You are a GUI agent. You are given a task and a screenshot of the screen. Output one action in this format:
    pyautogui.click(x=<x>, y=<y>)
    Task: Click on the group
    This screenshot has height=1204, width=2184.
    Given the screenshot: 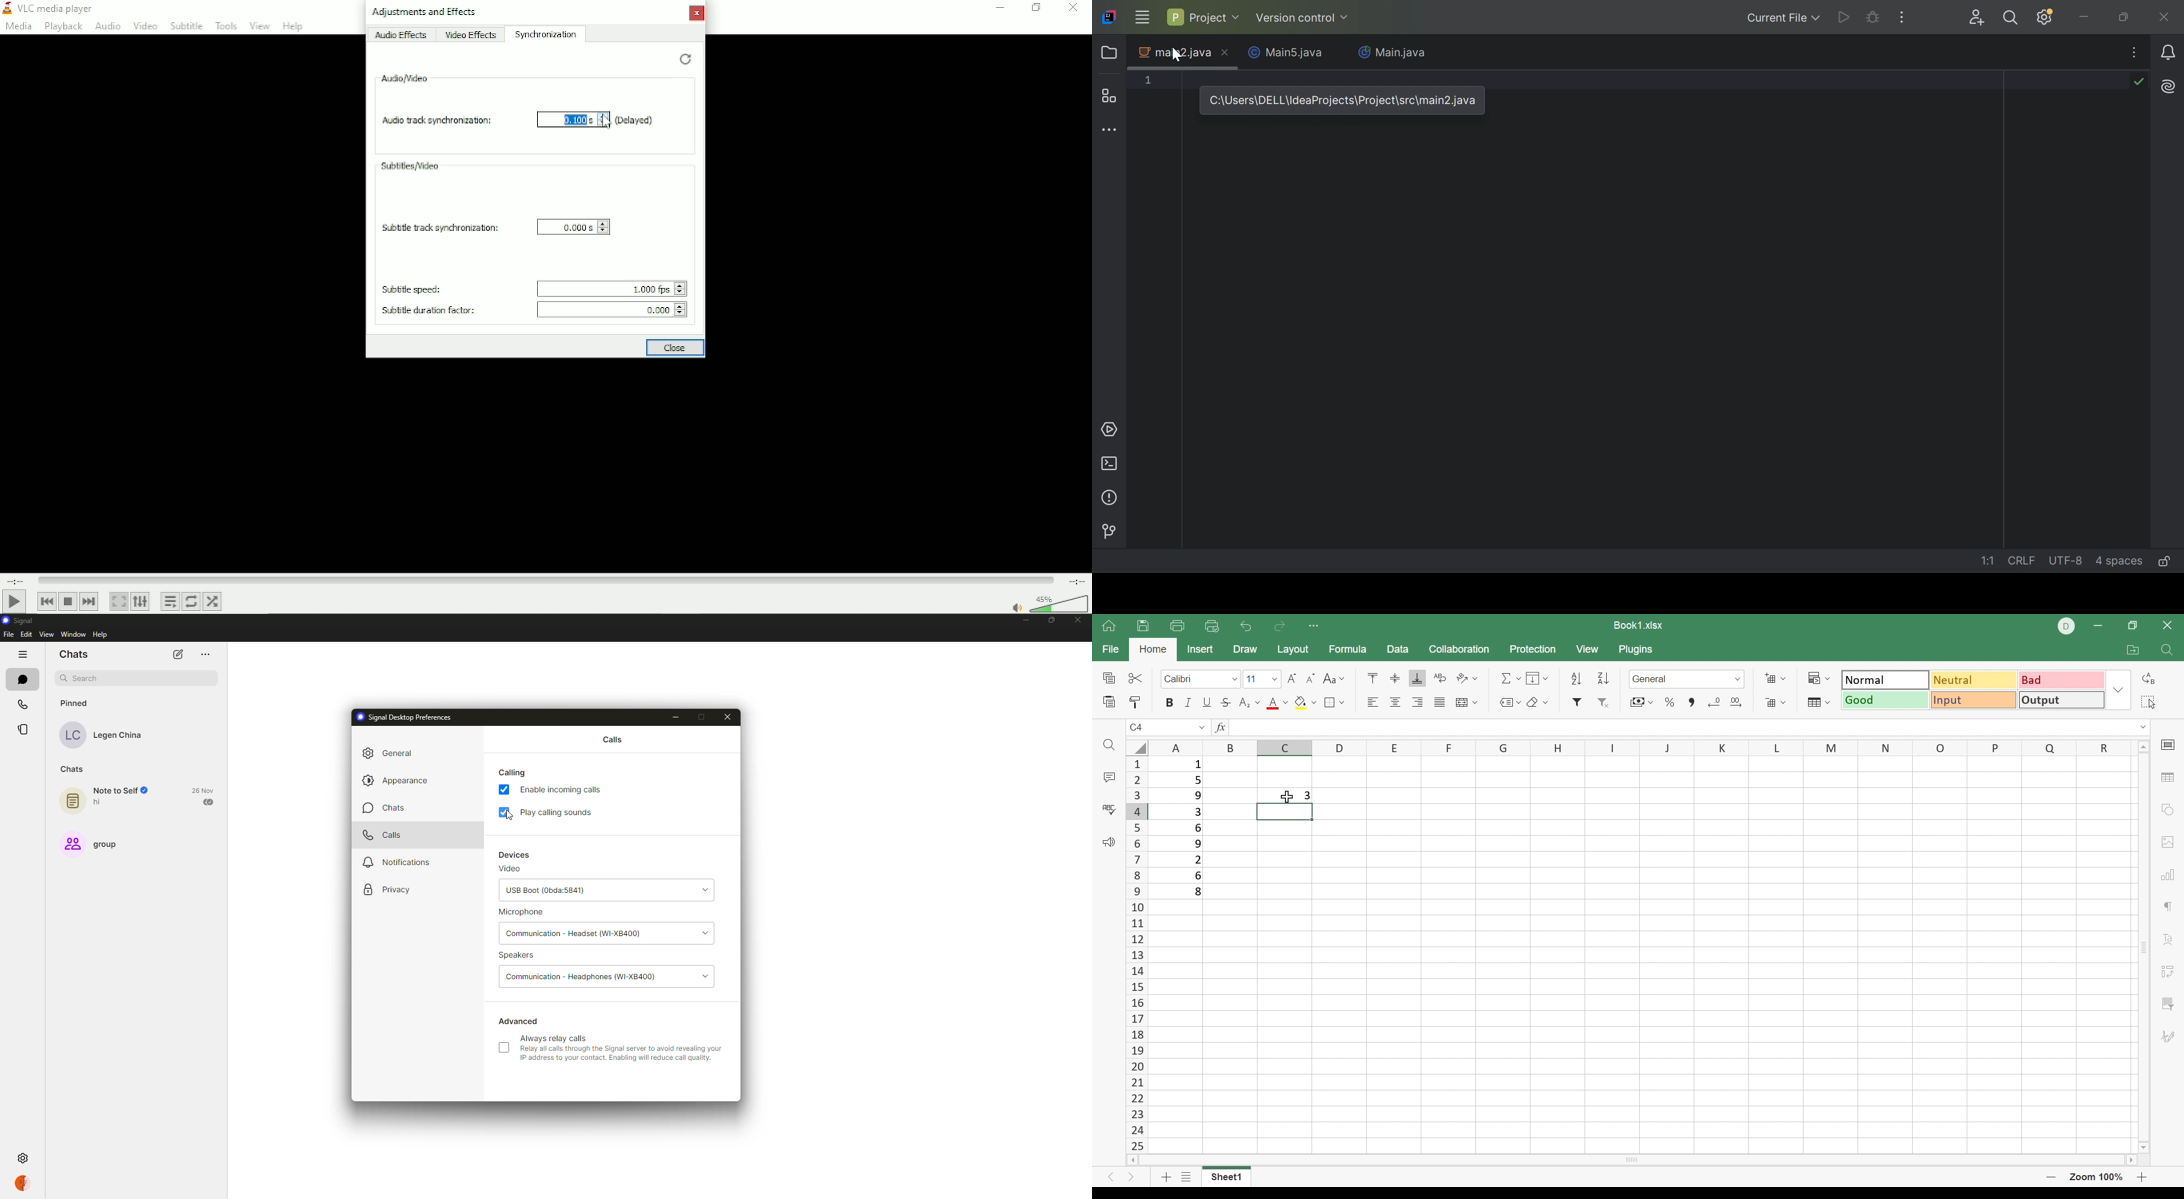 What is the action you would take?
    pyautogui.click(x=90, y=844)
    